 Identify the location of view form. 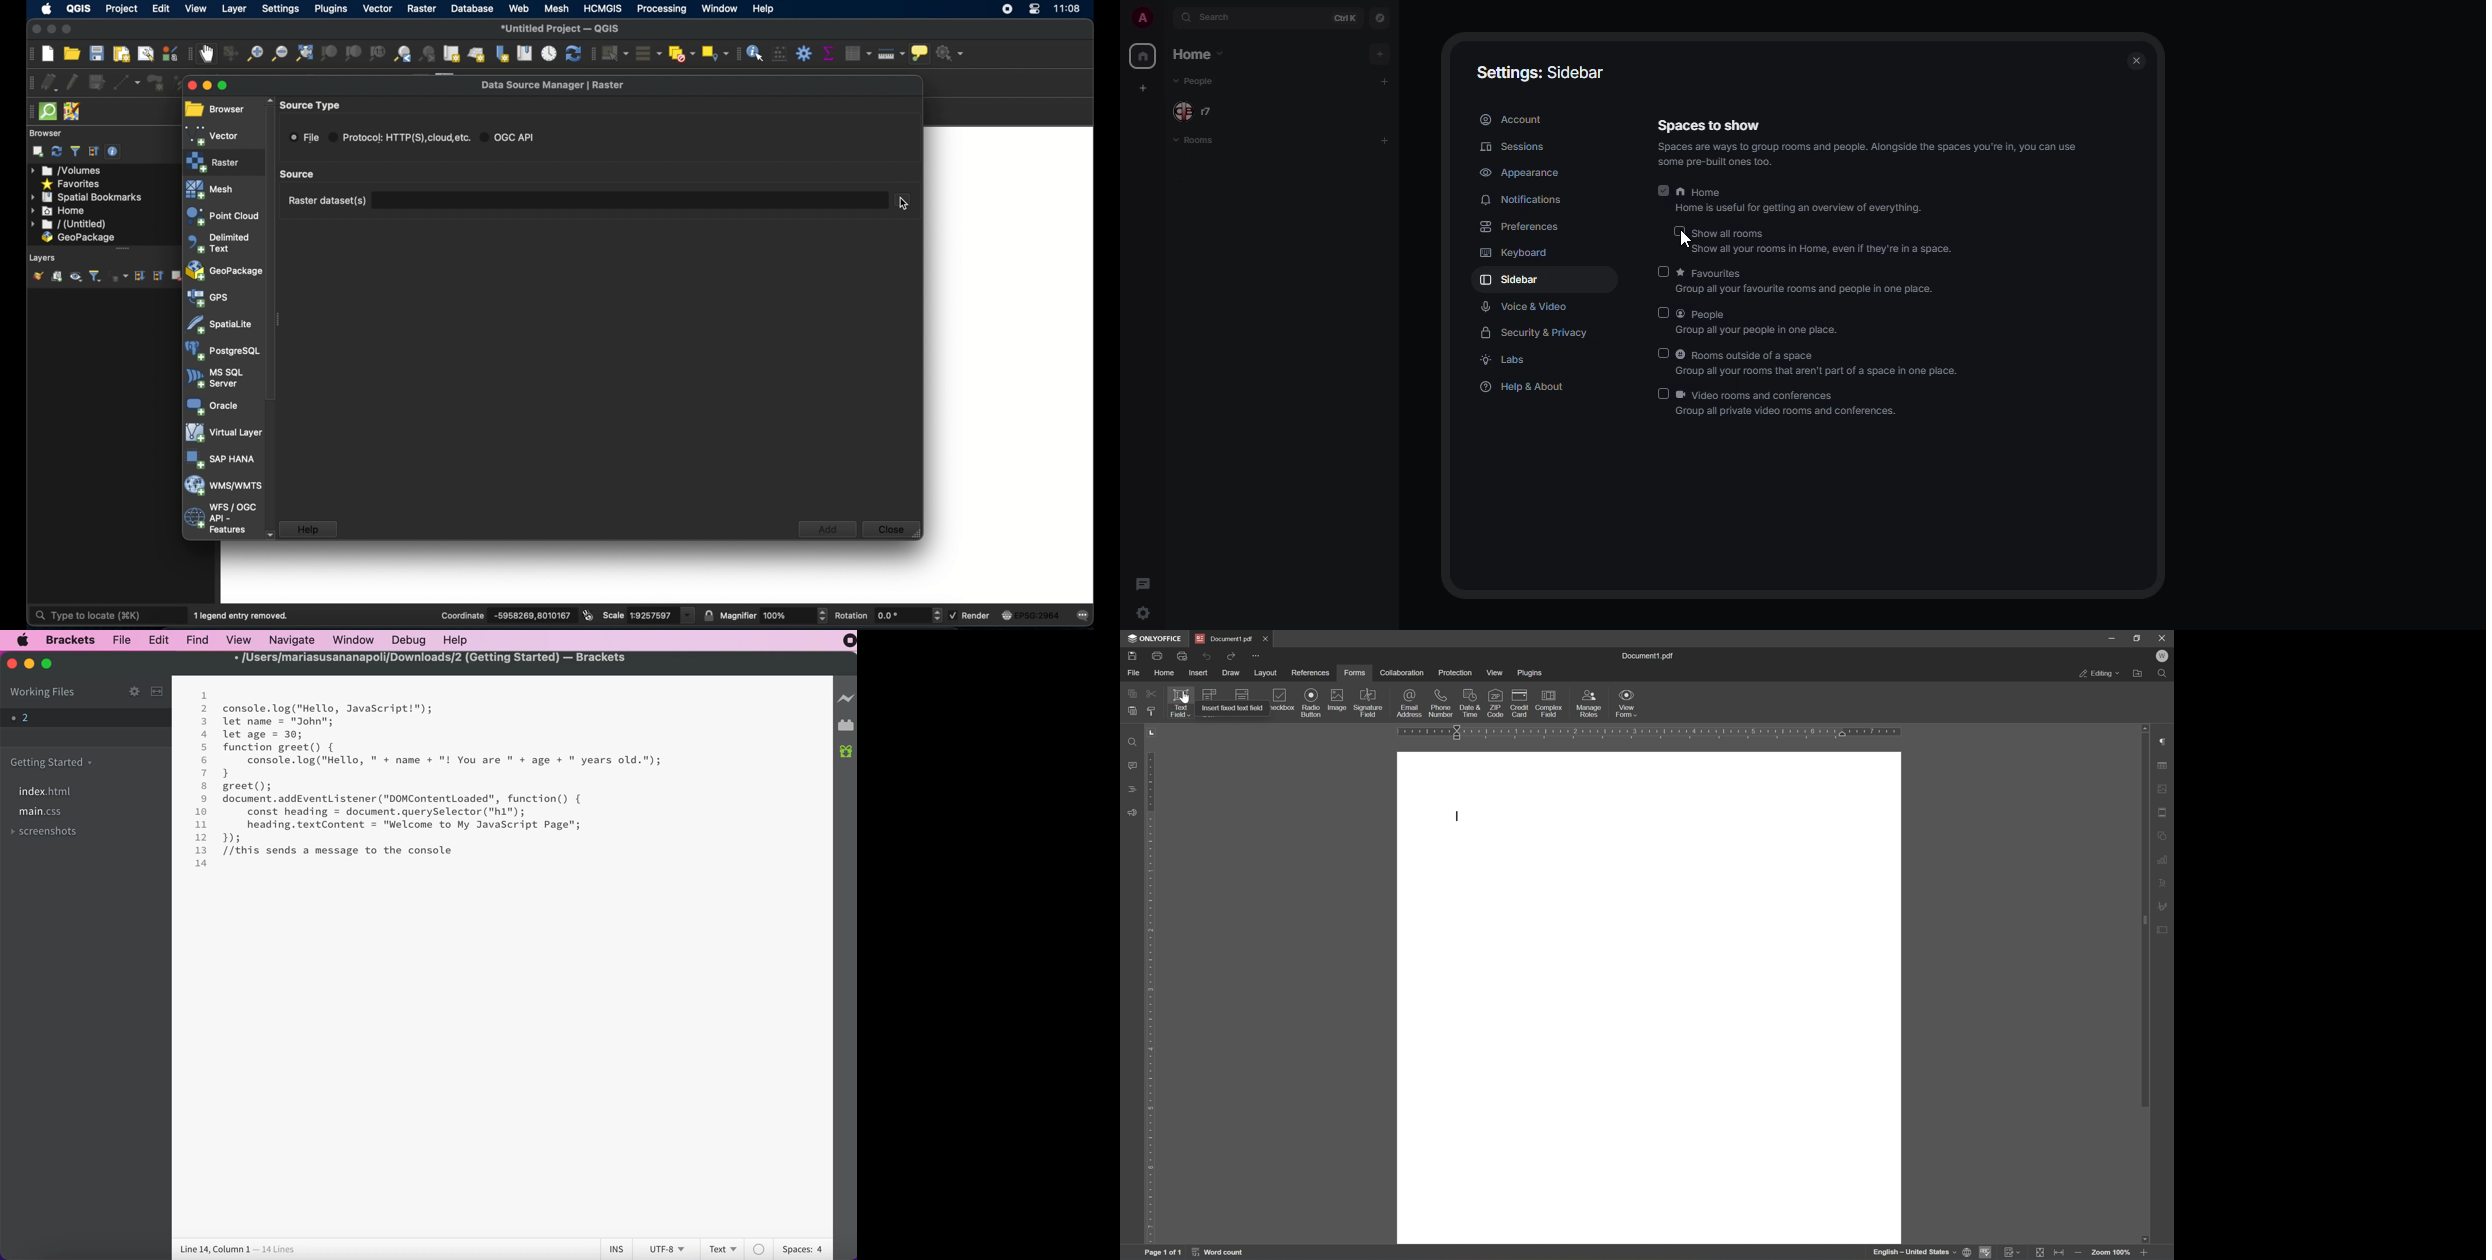
(1628, 703).